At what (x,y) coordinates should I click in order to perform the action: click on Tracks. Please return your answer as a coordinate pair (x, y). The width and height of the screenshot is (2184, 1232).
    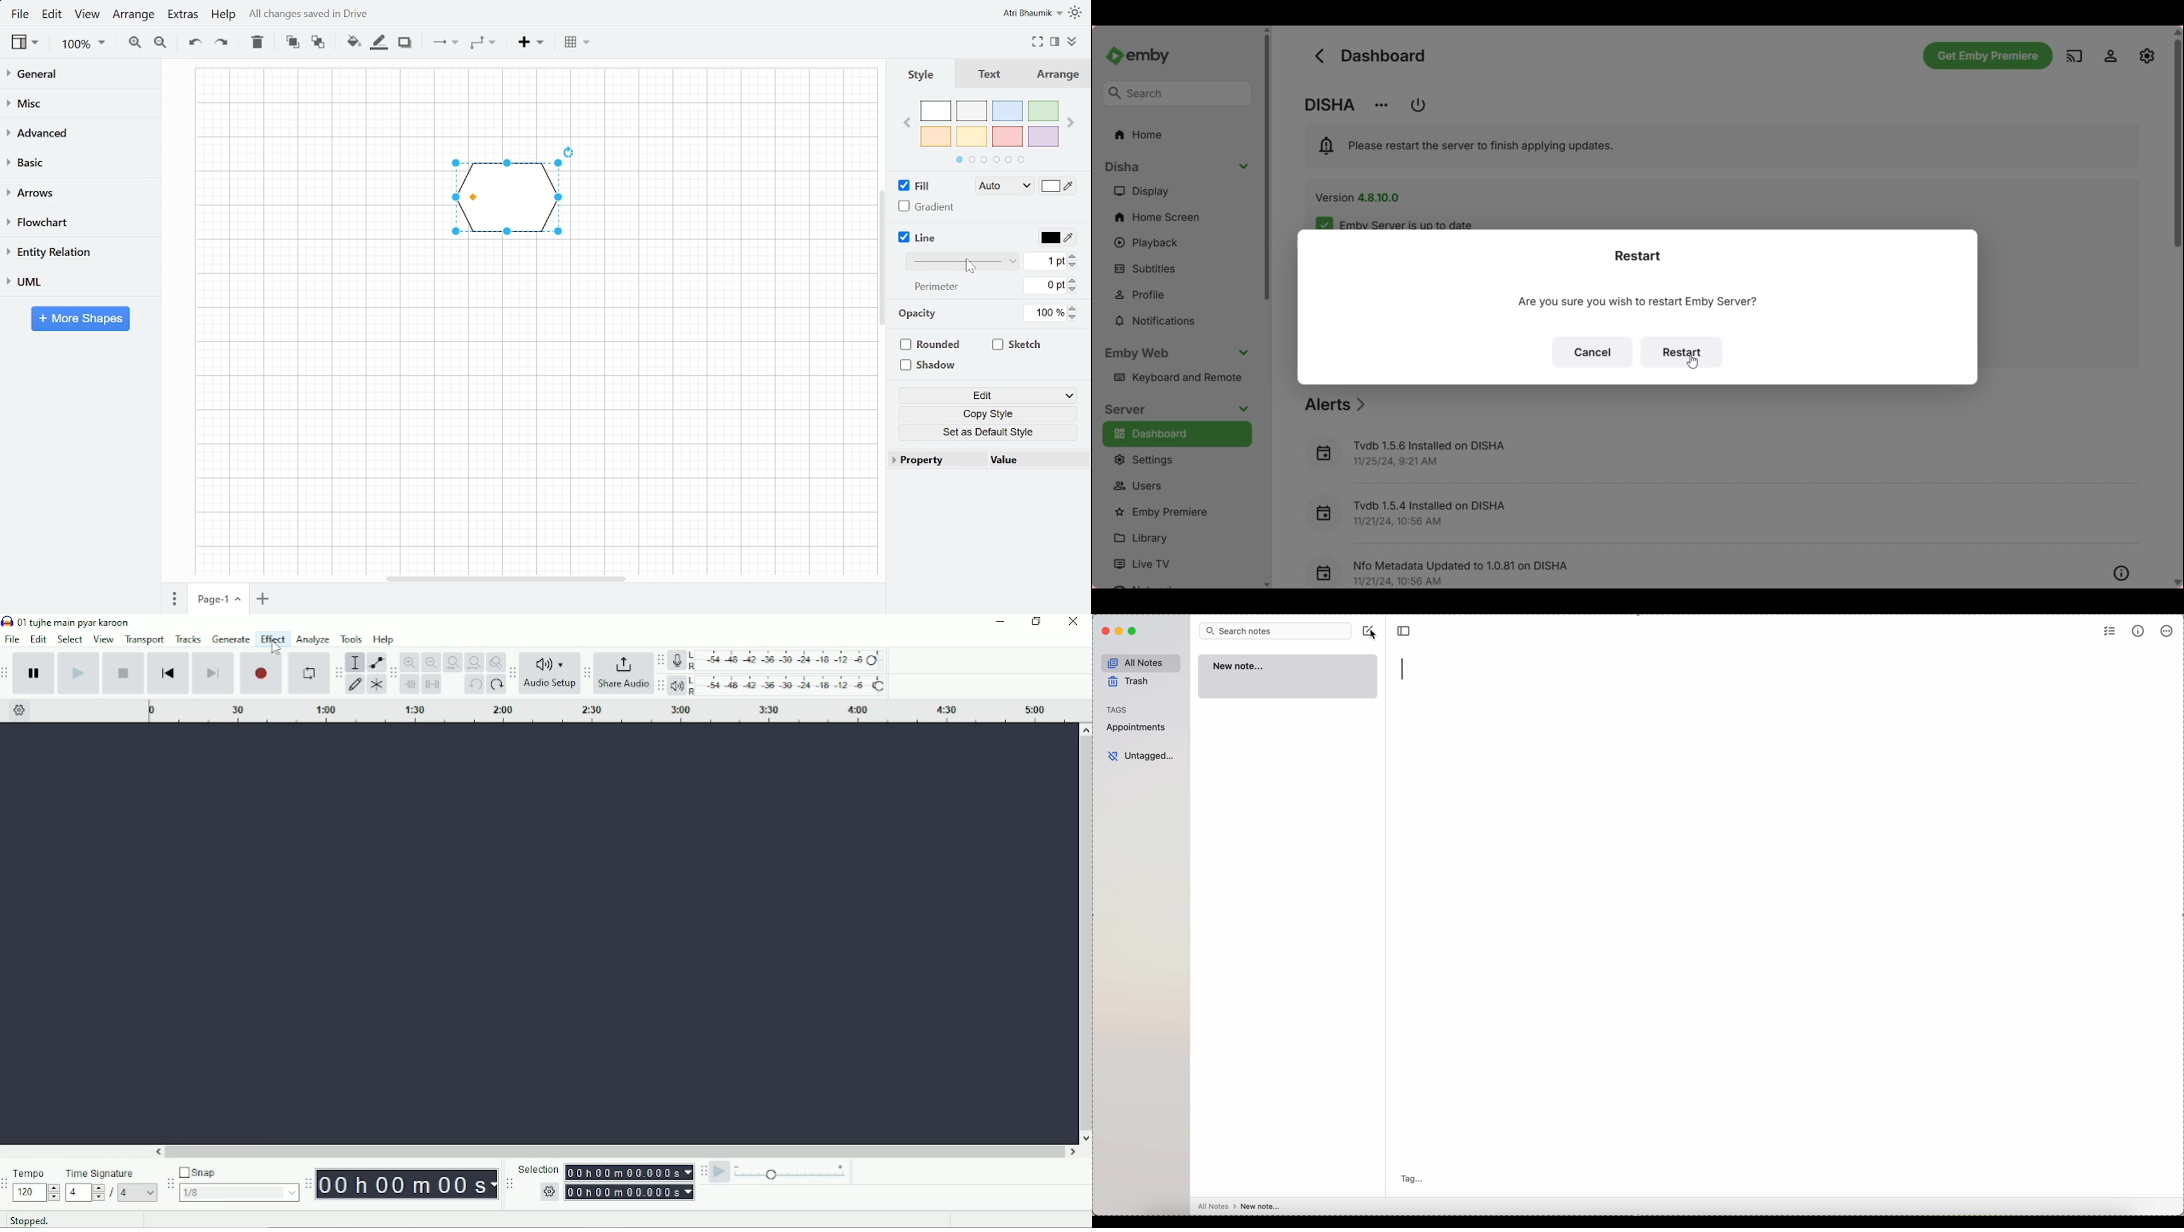
    Looking at the image, I should click on (189, 639).